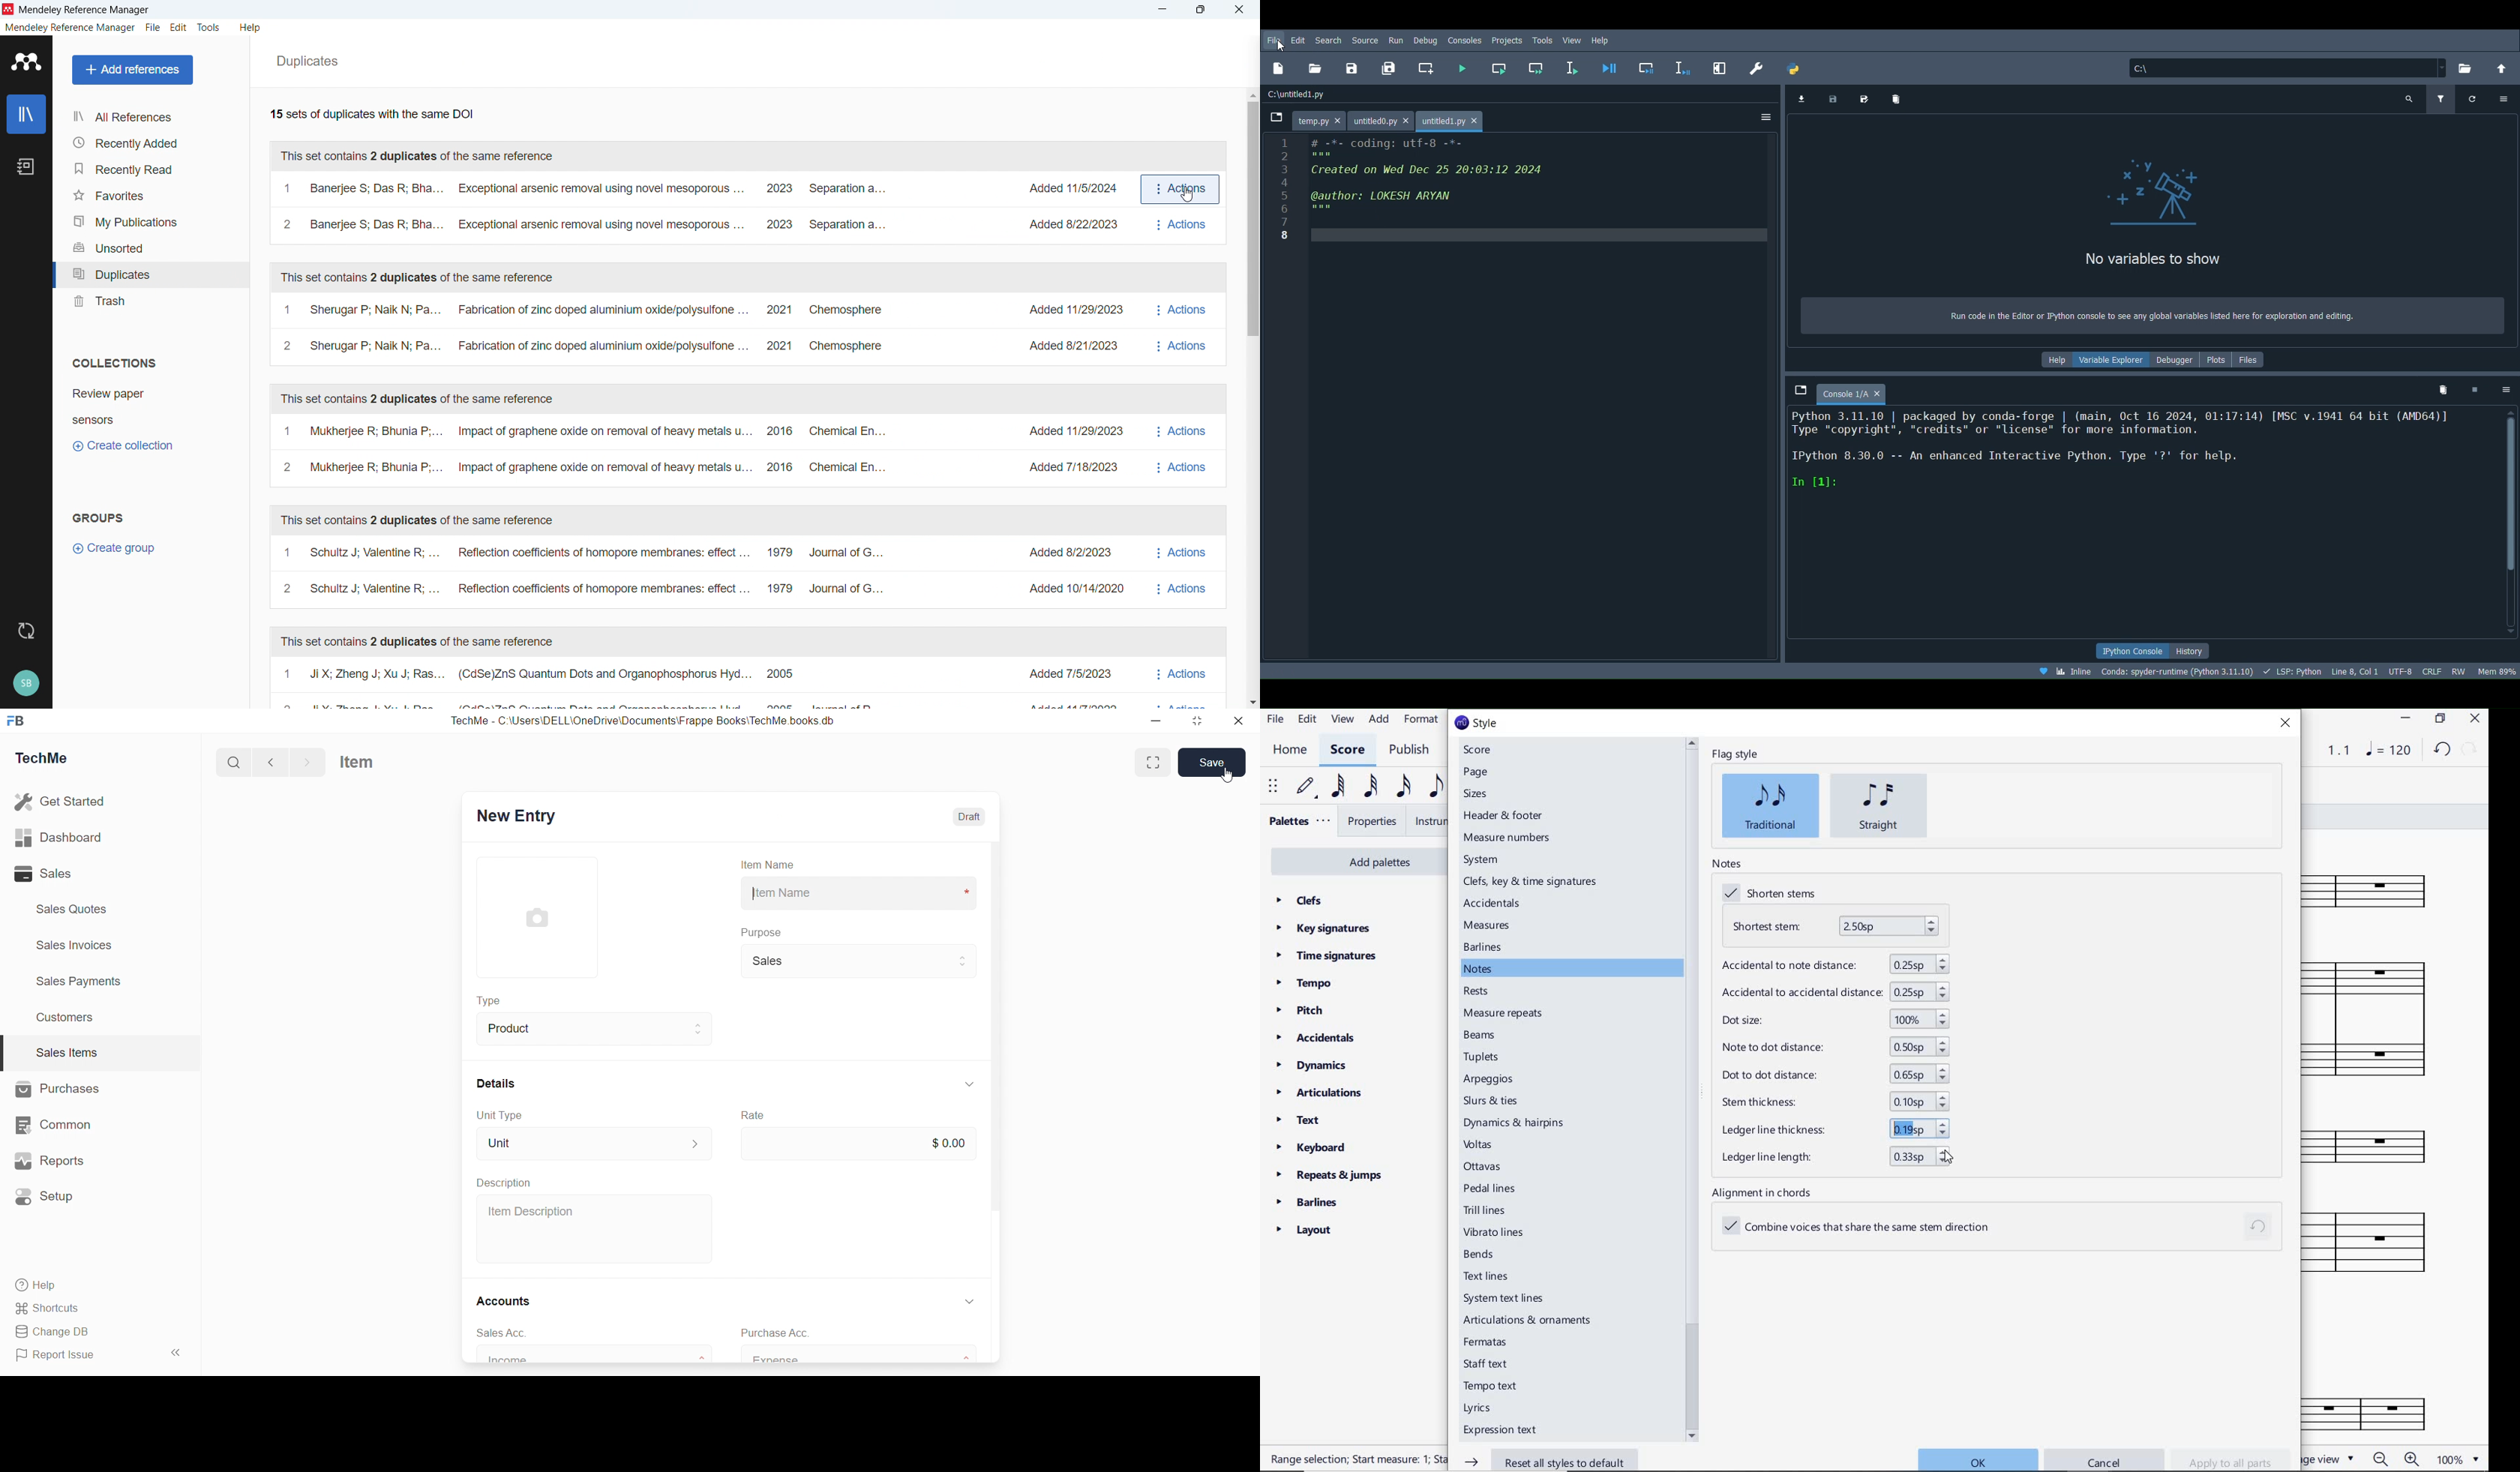 This screenshot has width=2520, height=1484. I want to click on Reports, so click(51, 1161).